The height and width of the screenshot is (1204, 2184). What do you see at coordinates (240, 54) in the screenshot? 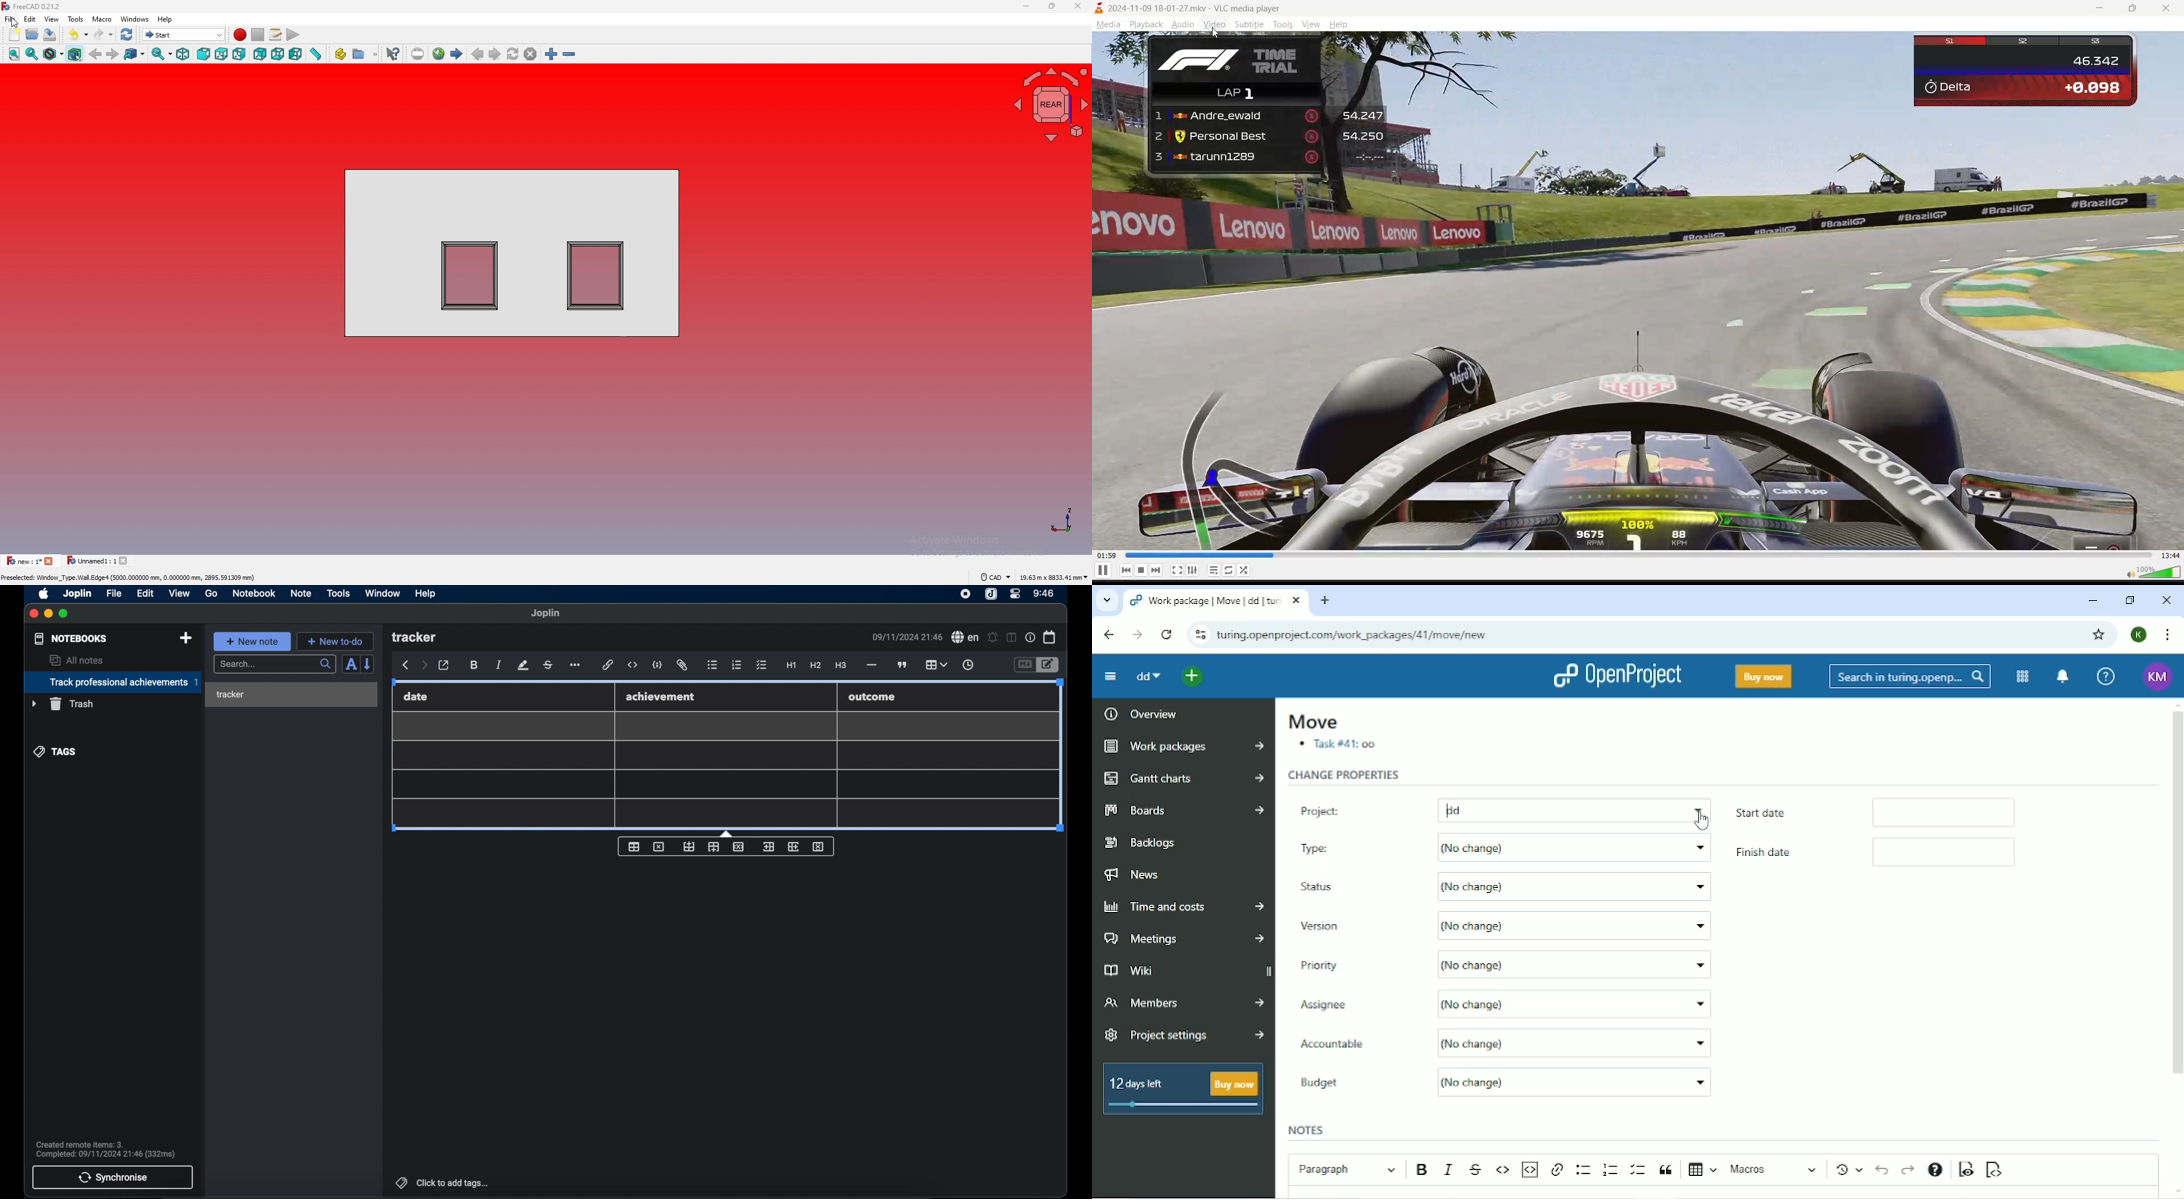
I see `right` at bounding box center [240, 54].